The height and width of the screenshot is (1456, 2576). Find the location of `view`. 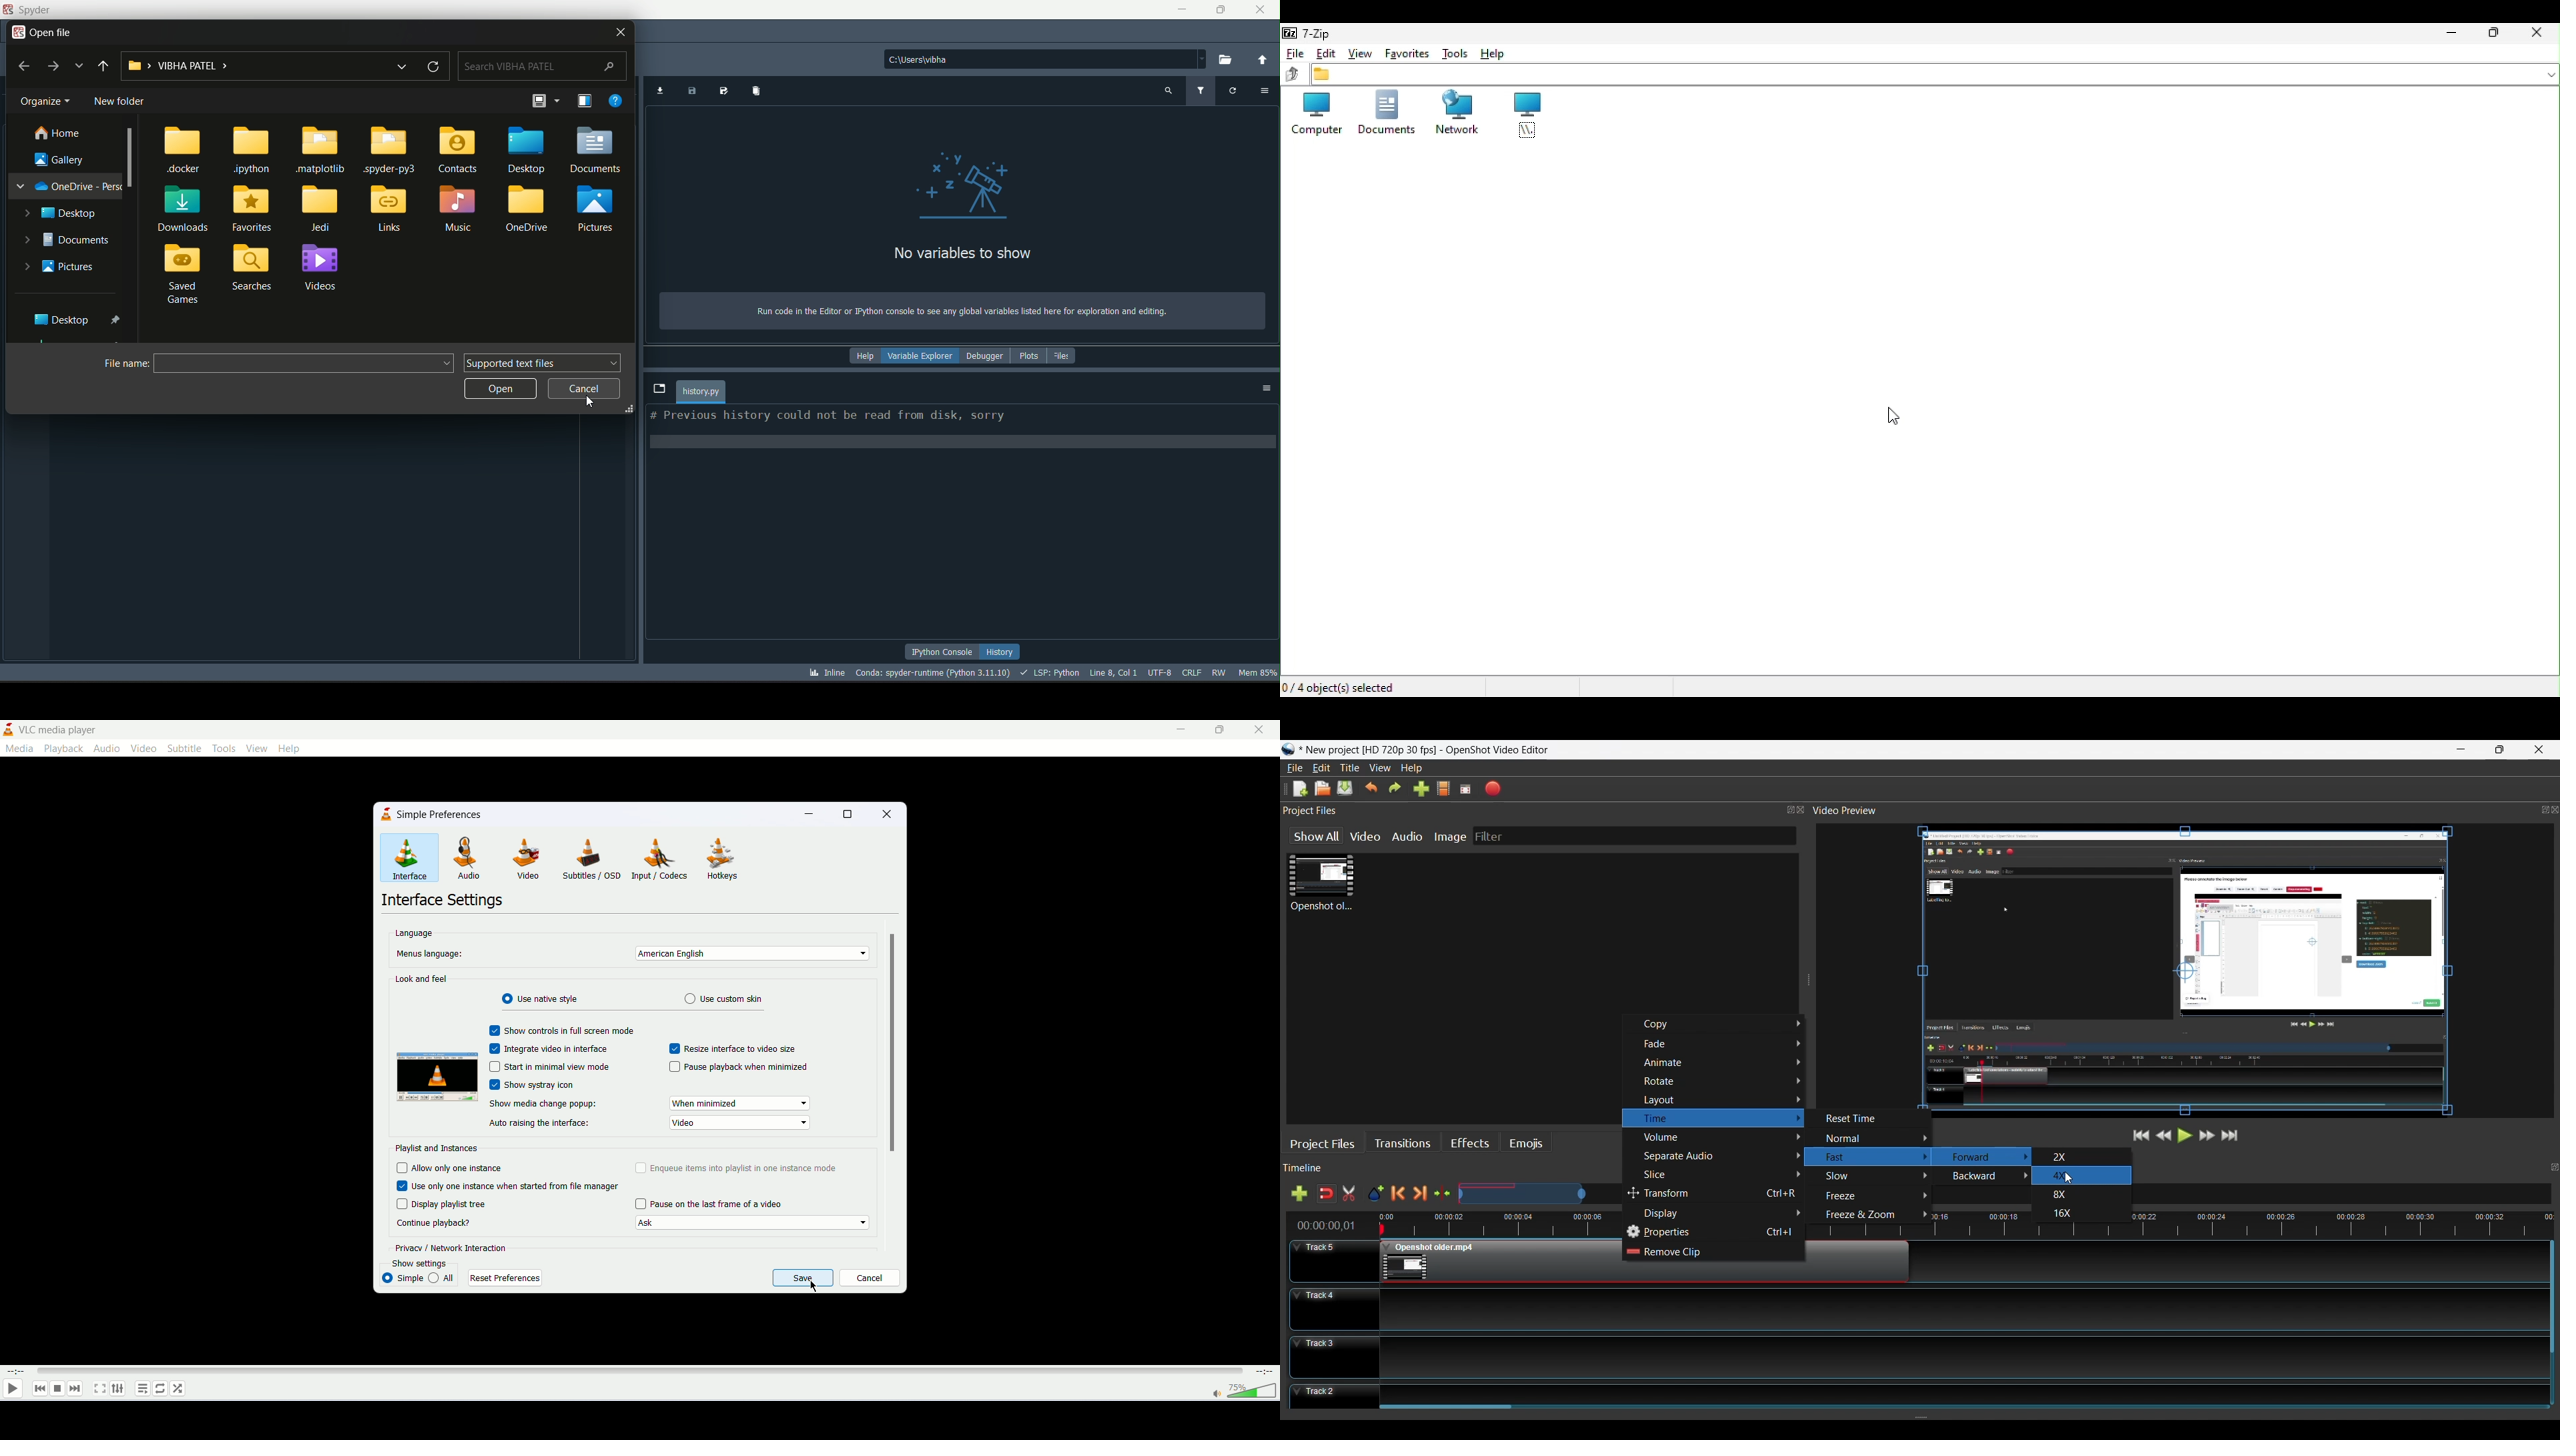

view is located at coordinates (257, 748).